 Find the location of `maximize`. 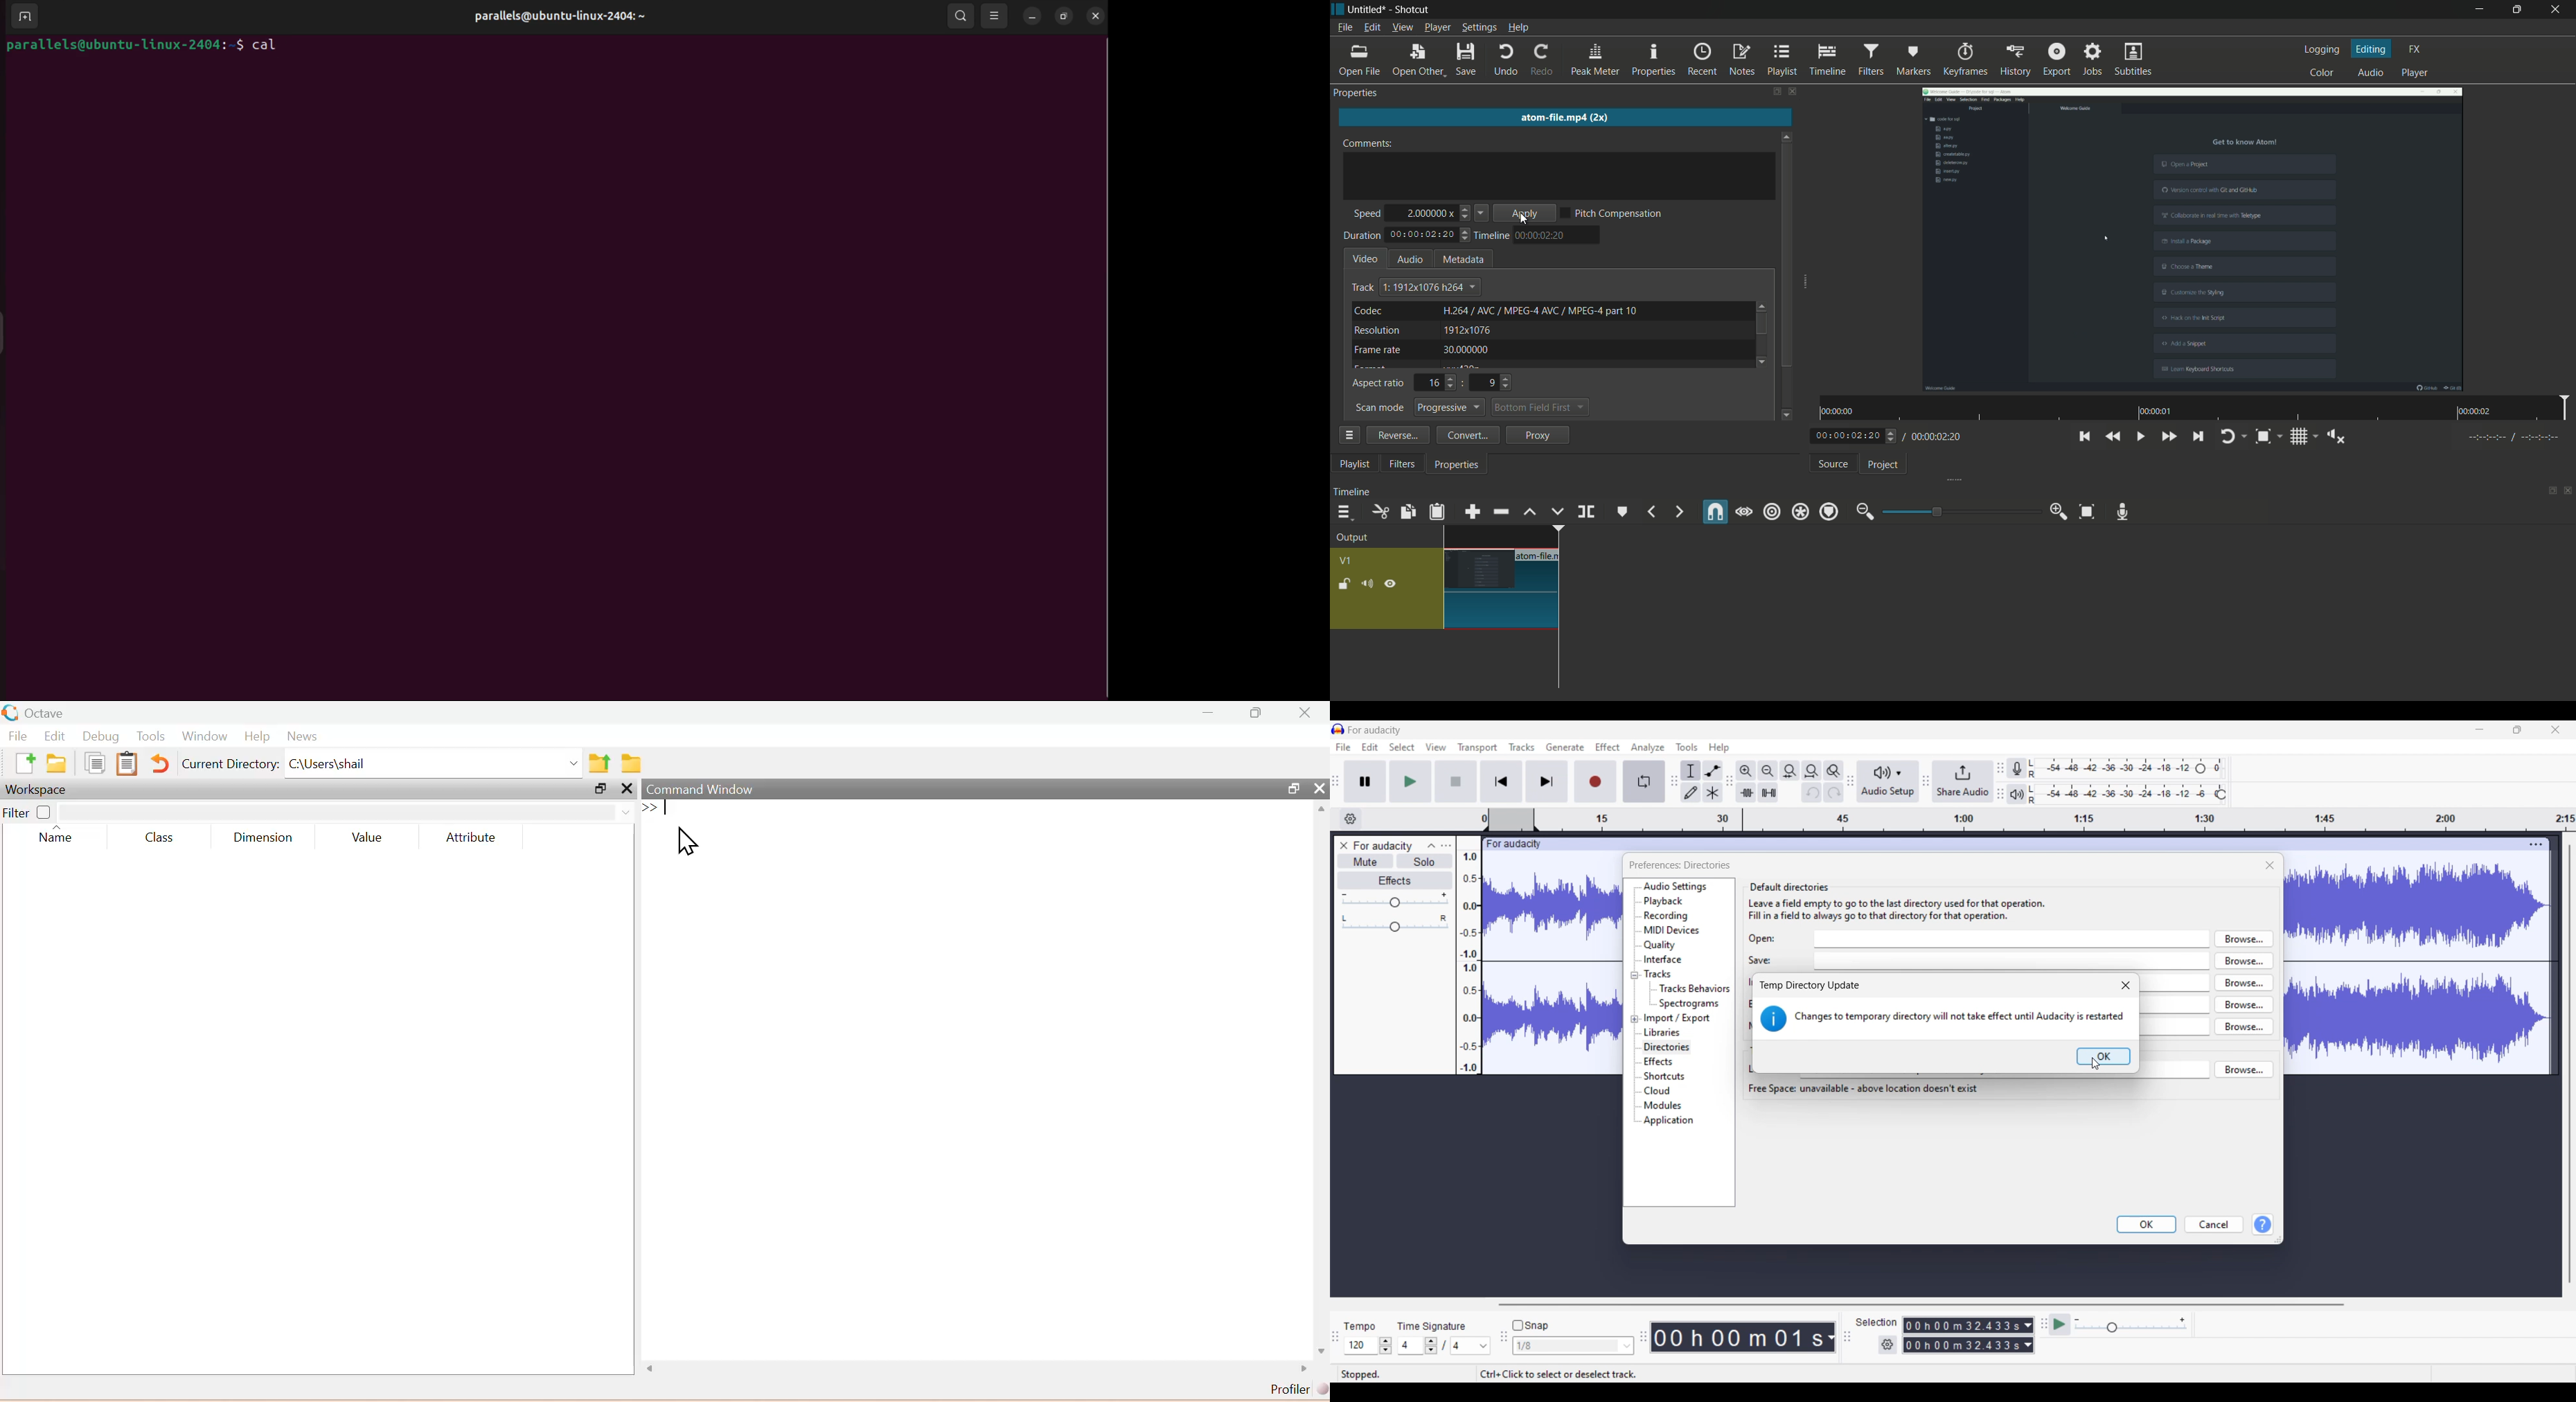

maximize is located at coordinates (2518, 8).